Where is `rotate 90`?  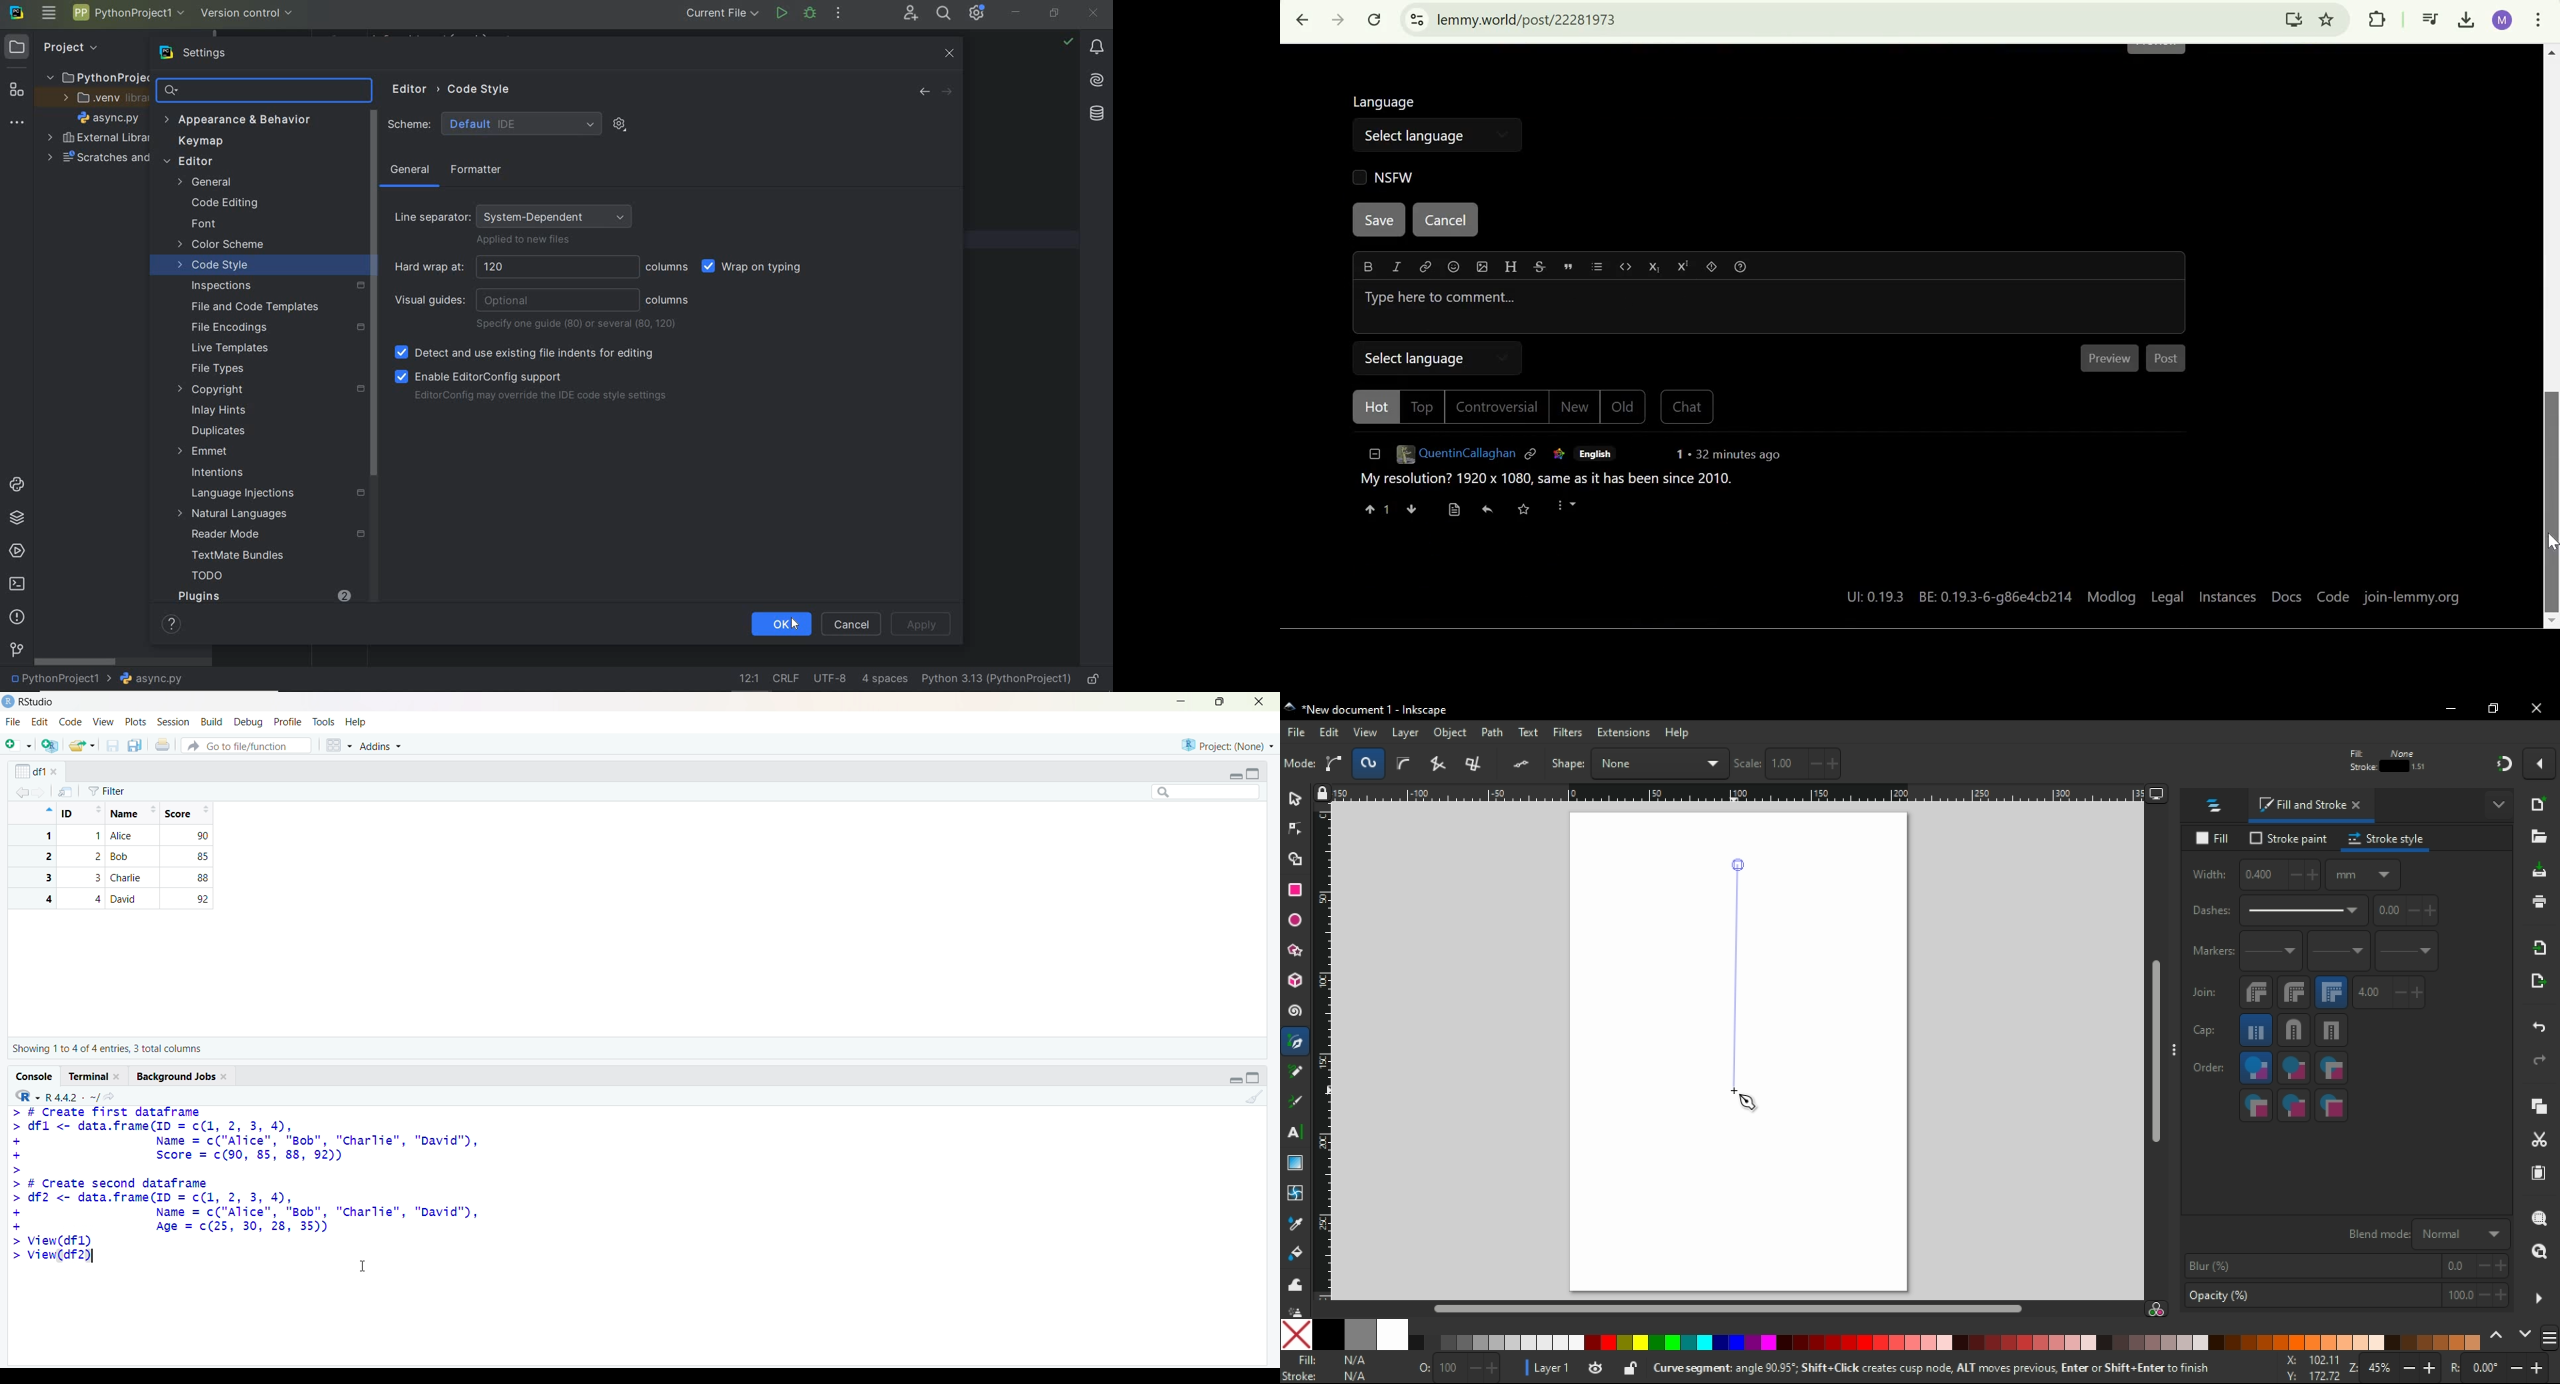
rotate 90 is located at coordinates (1488, 764).